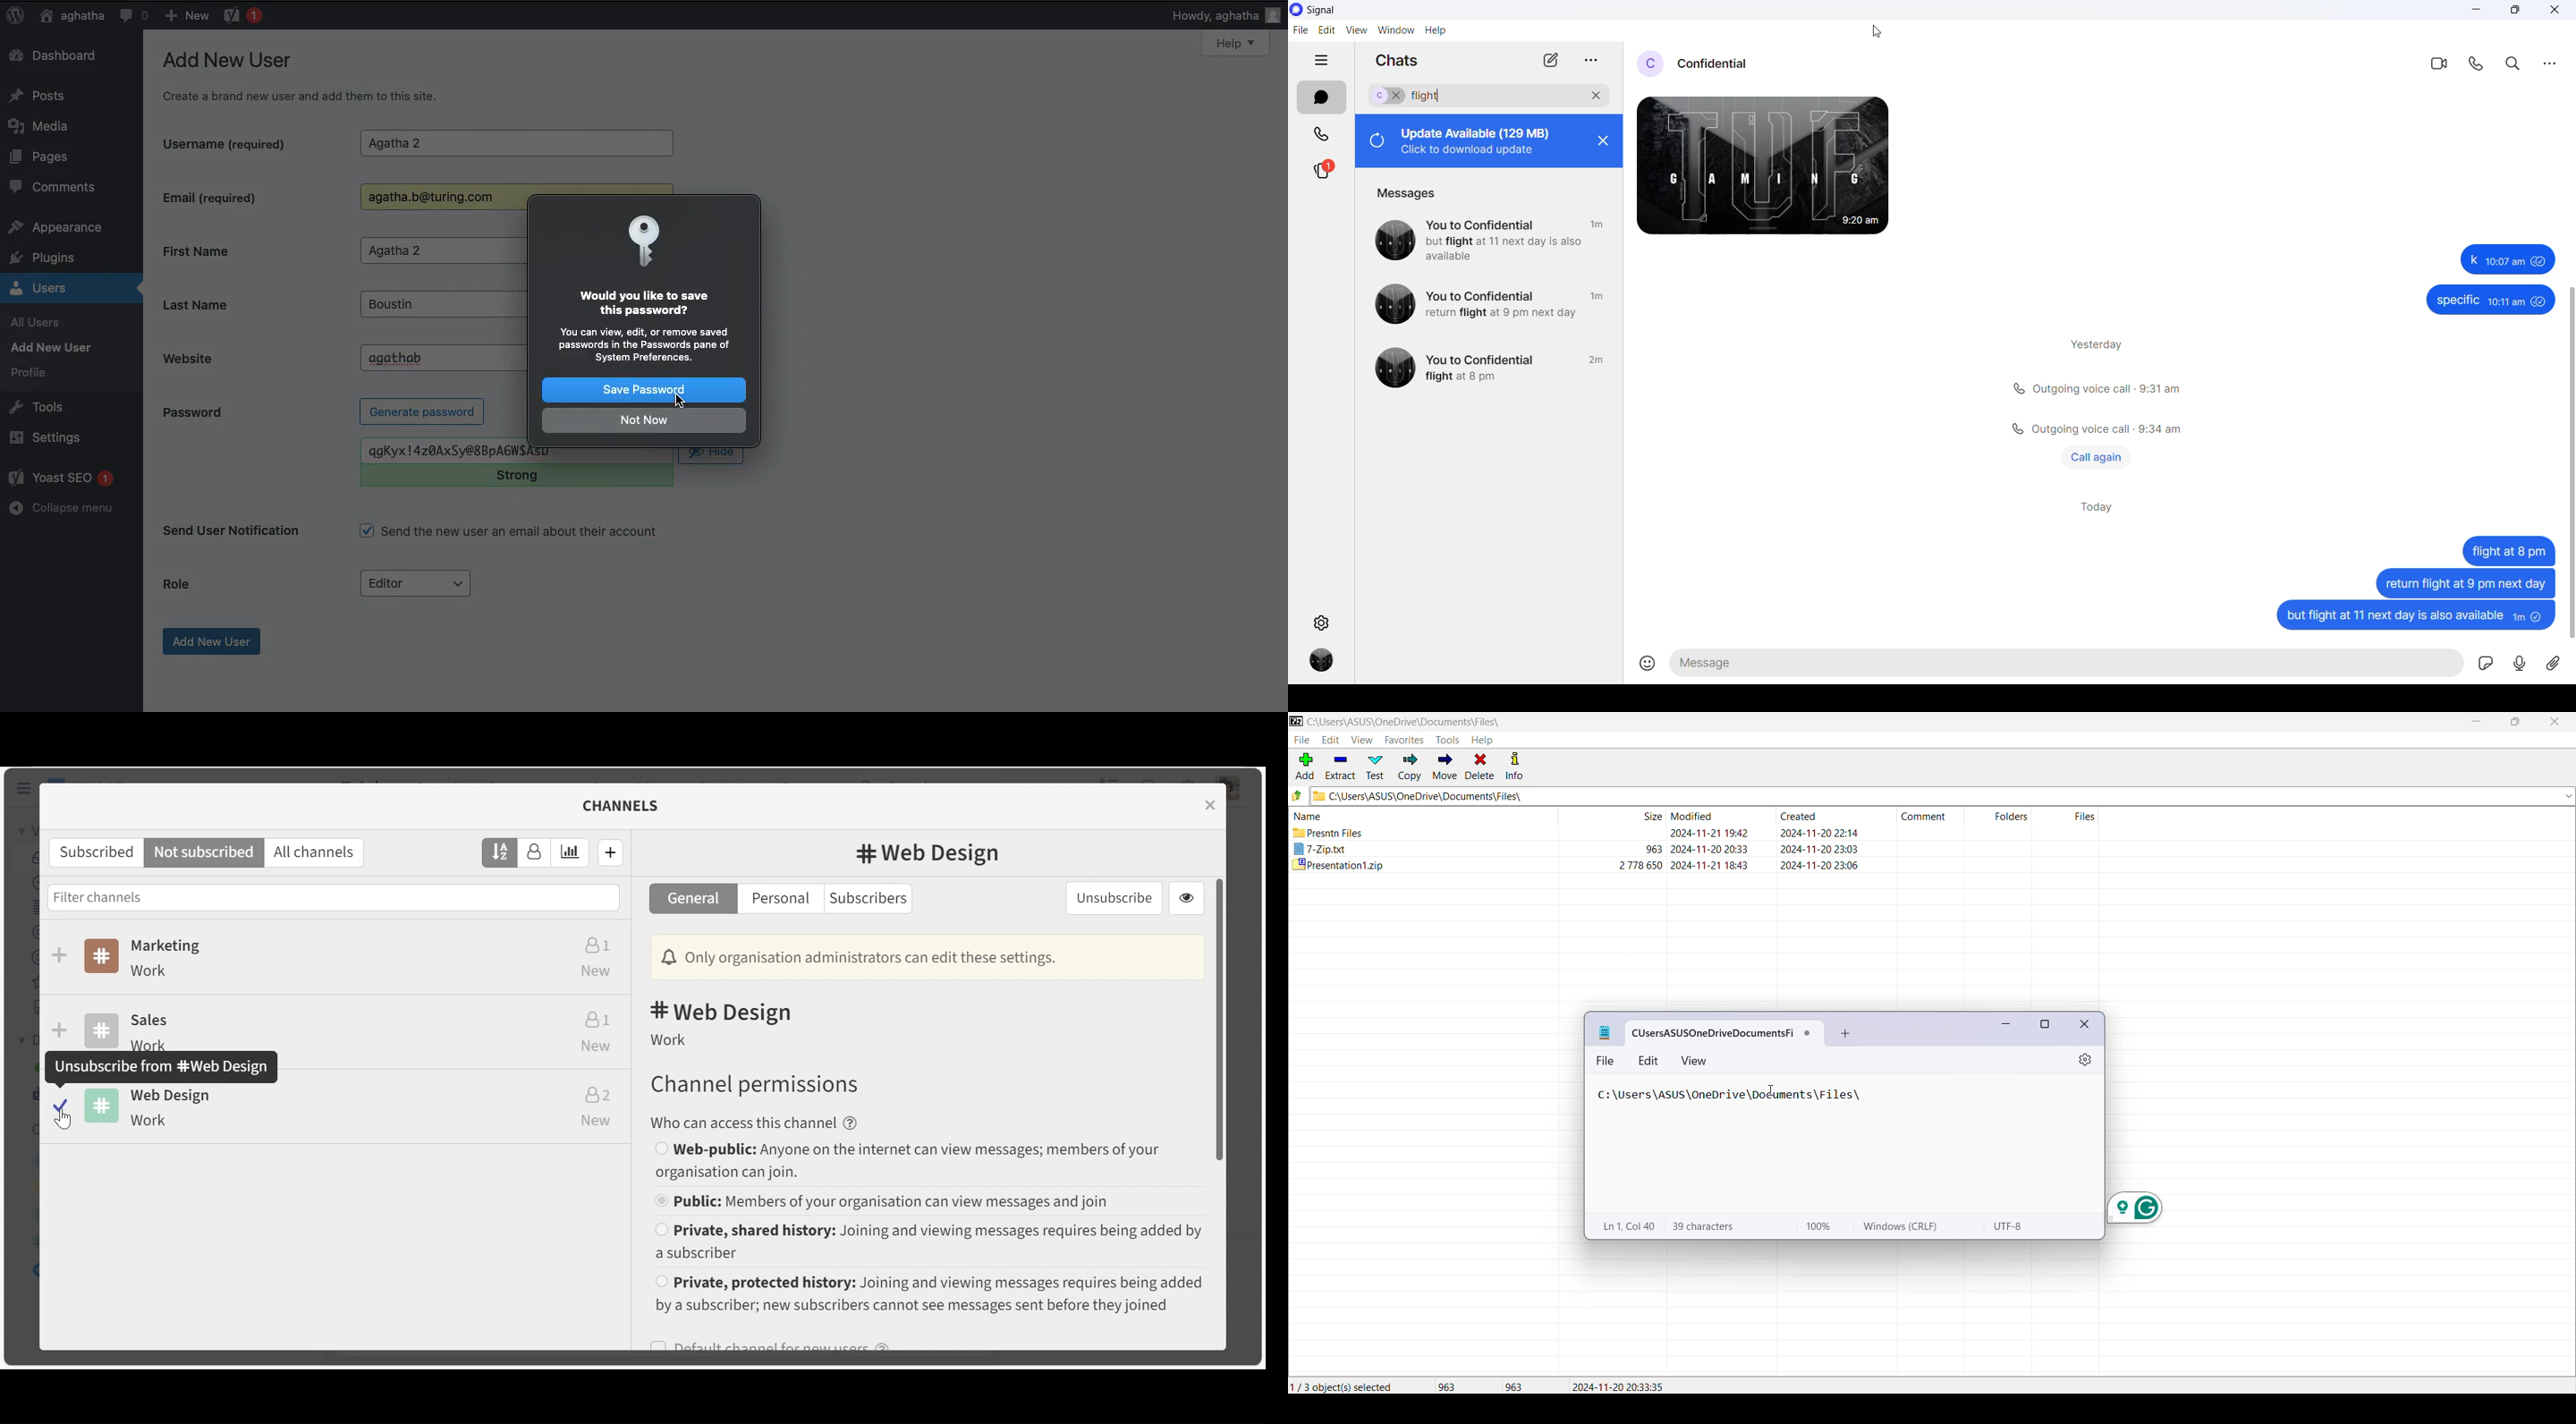  Describe the element at coordinates (2550, 62) in the screenshot. I see `more options` at that location.